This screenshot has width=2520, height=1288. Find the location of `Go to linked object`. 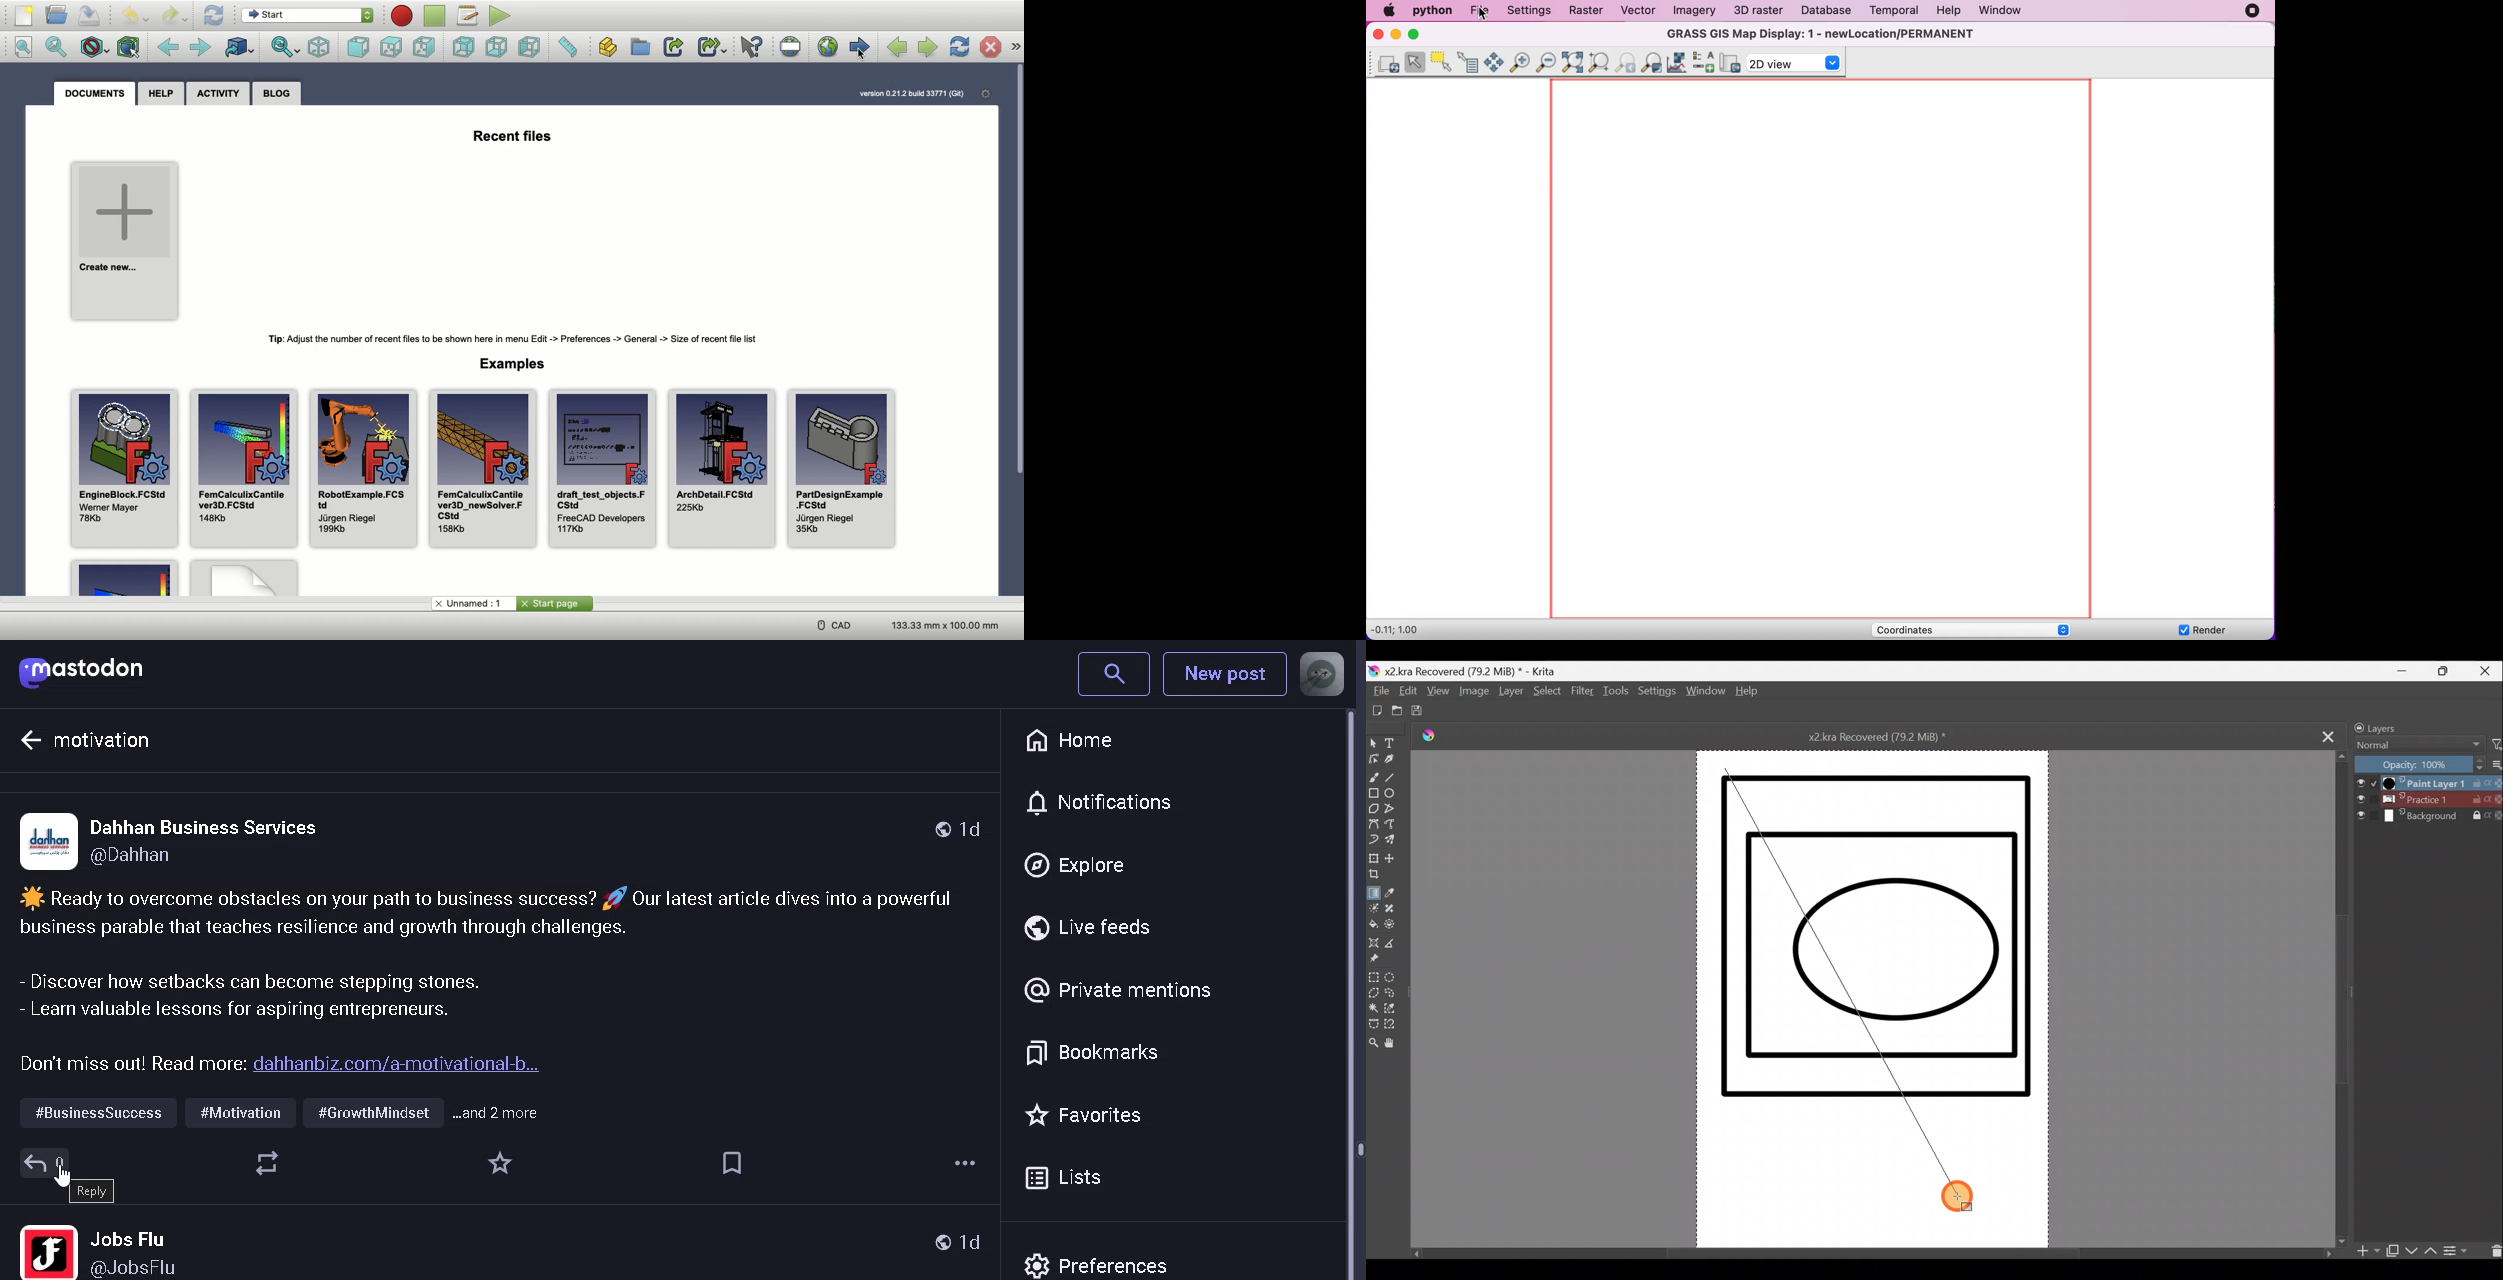

Go to linked object is located at coordinates (238, 47).